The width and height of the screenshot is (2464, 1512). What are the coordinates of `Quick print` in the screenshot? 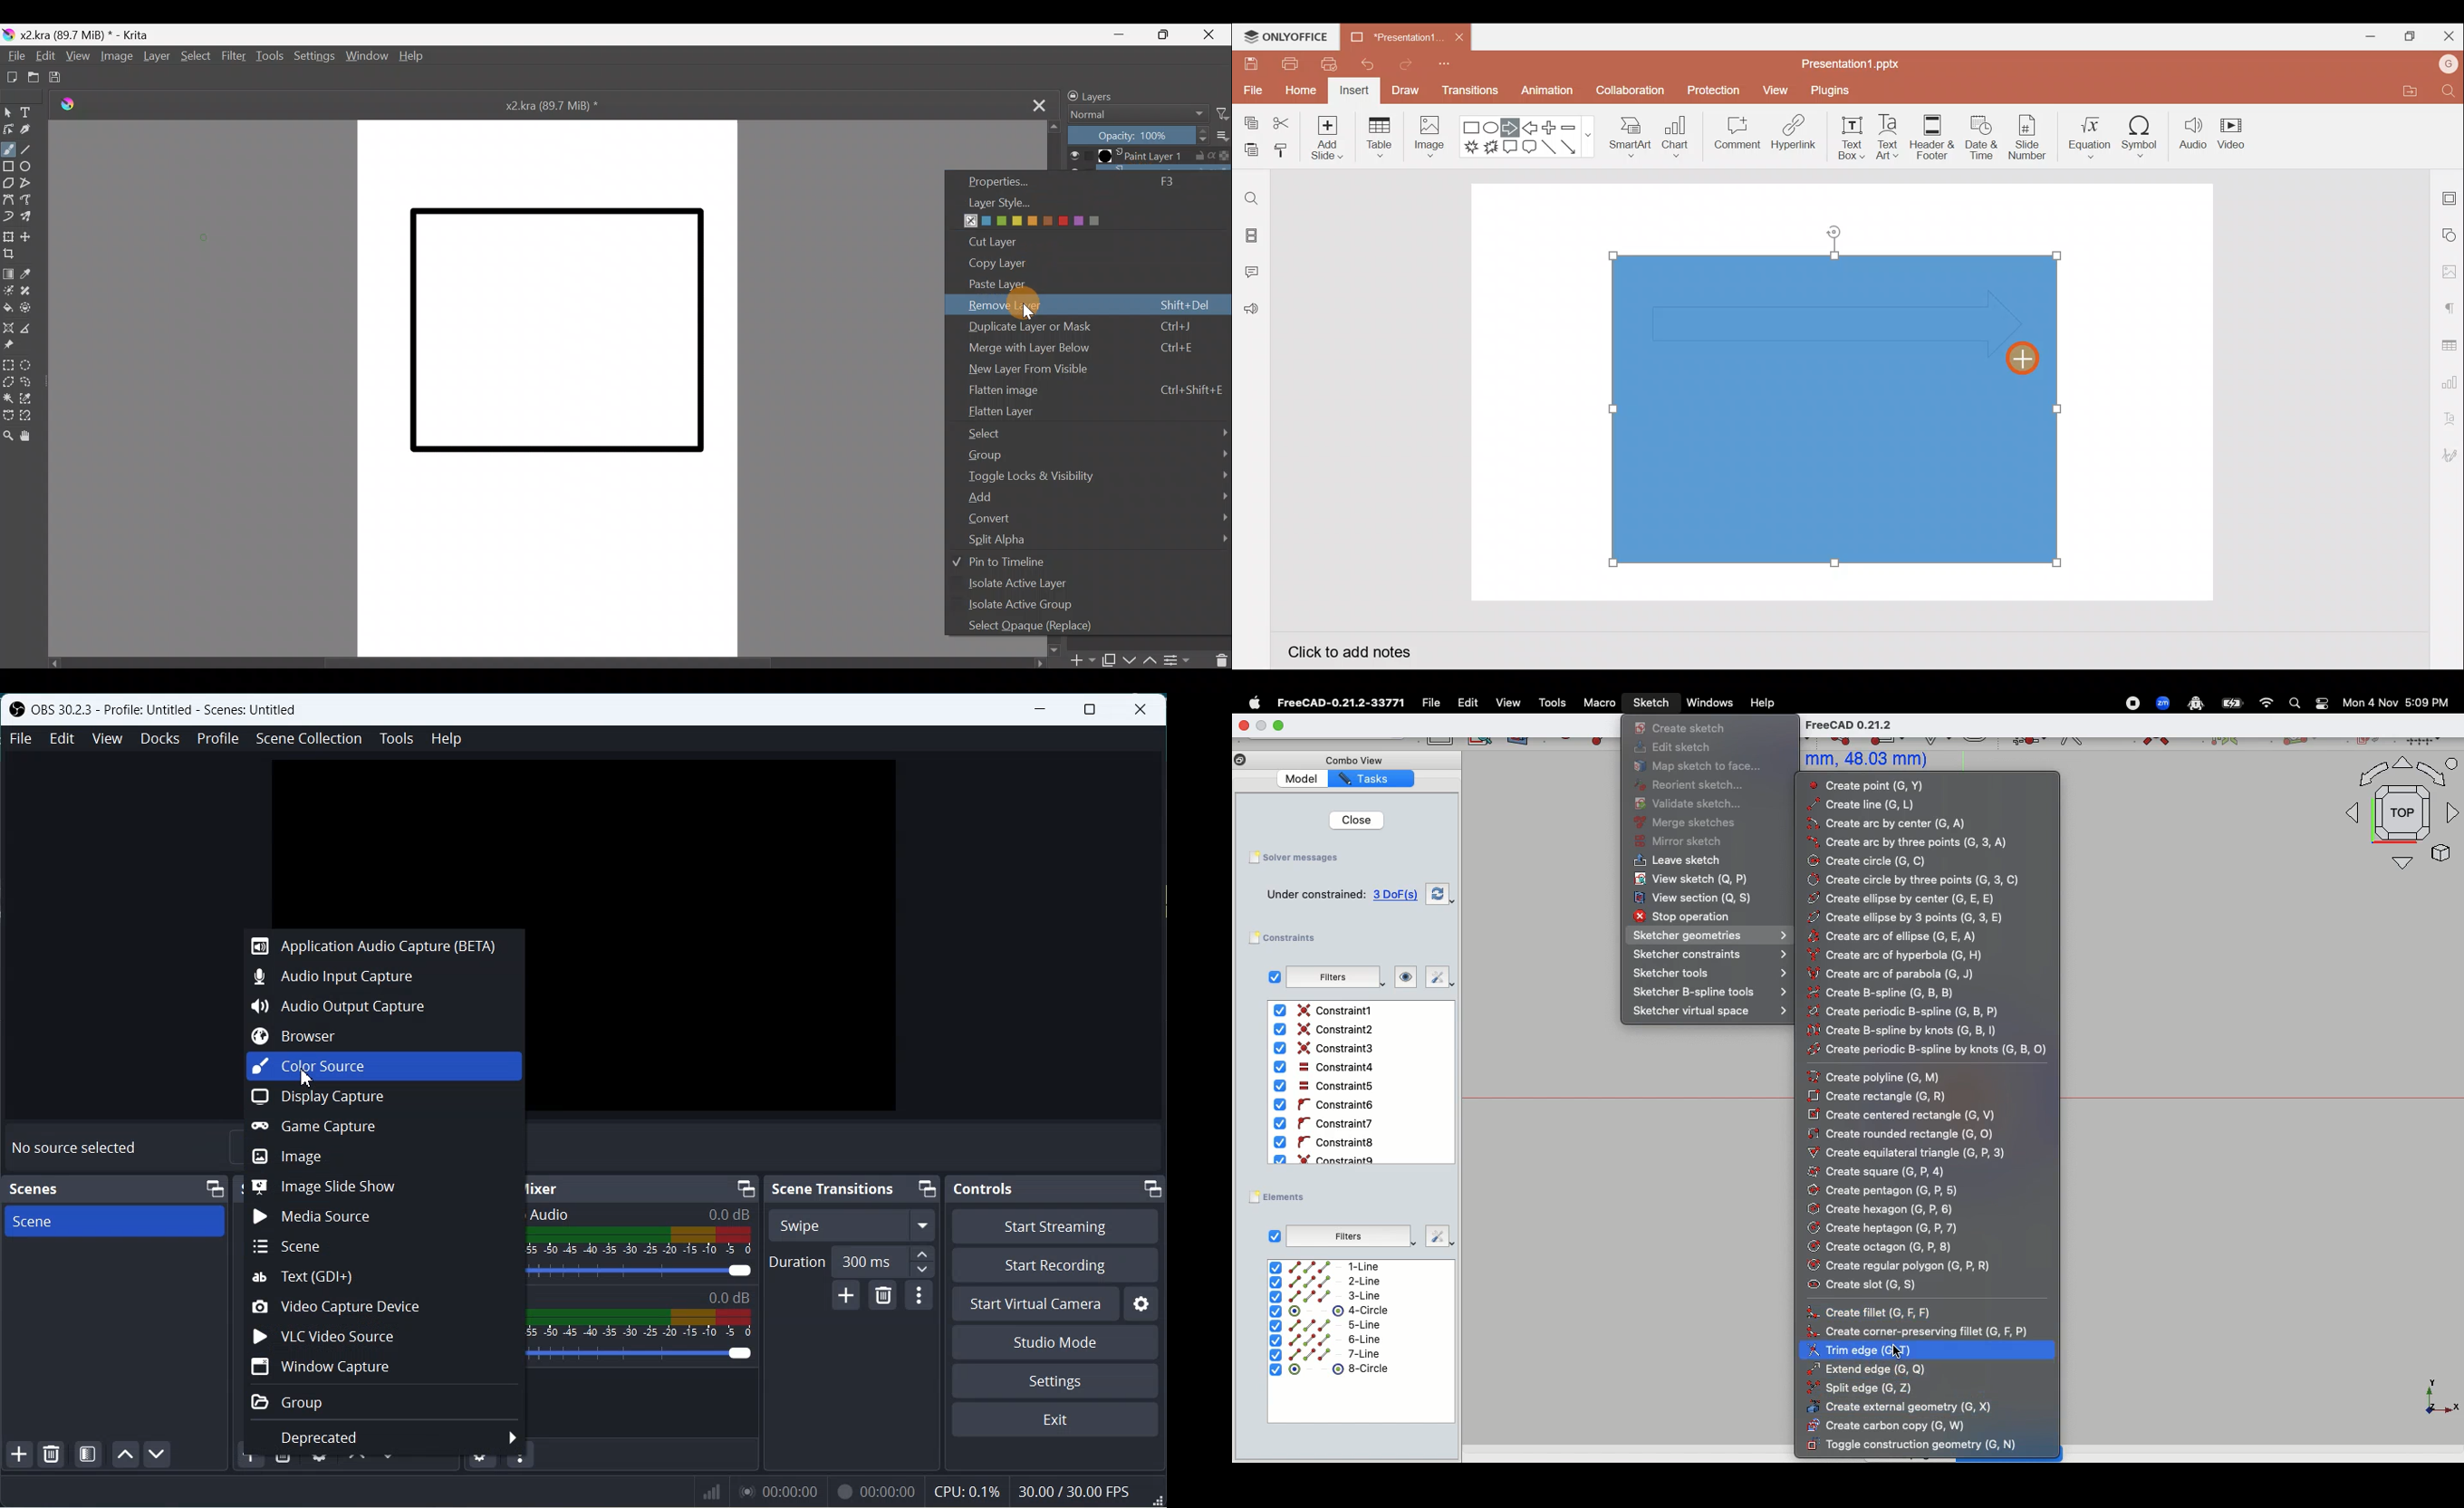 It's located at (1325, 64).